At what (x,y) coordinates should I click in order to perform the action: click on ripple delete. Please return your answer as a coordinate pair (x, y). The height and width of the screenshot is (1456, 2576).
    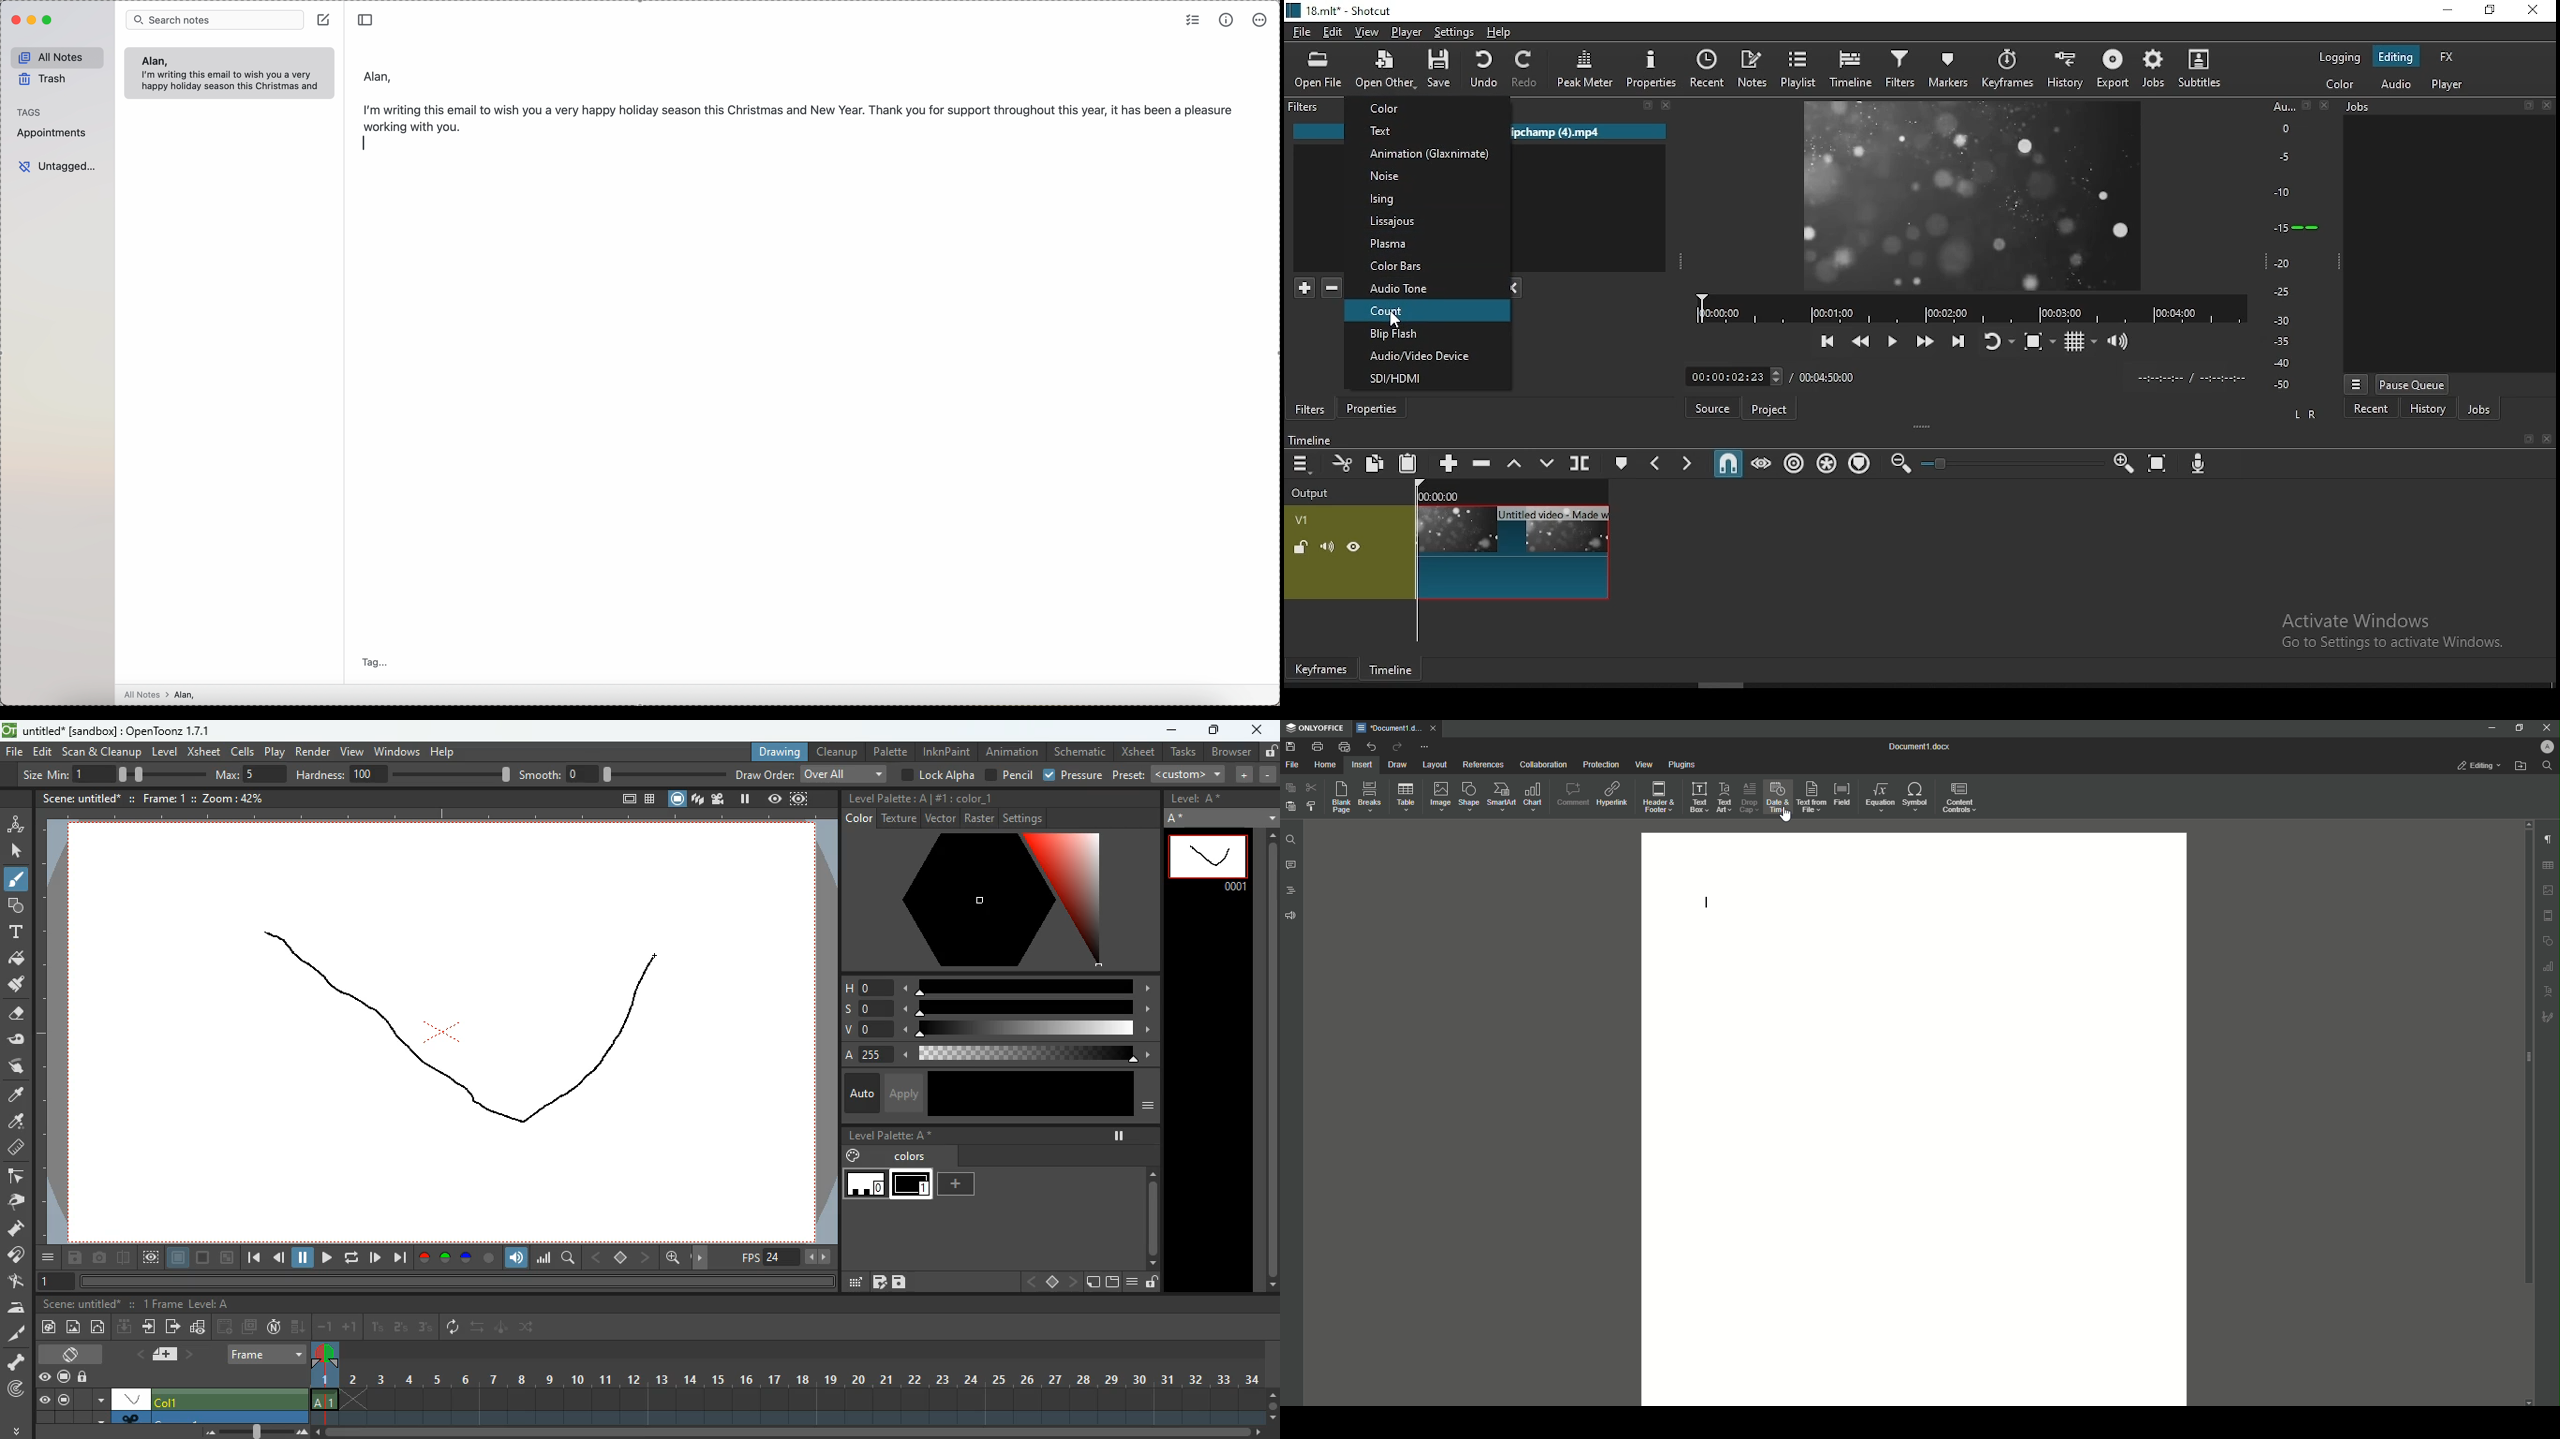
    Looking at the image, I should click on (1483, 465).